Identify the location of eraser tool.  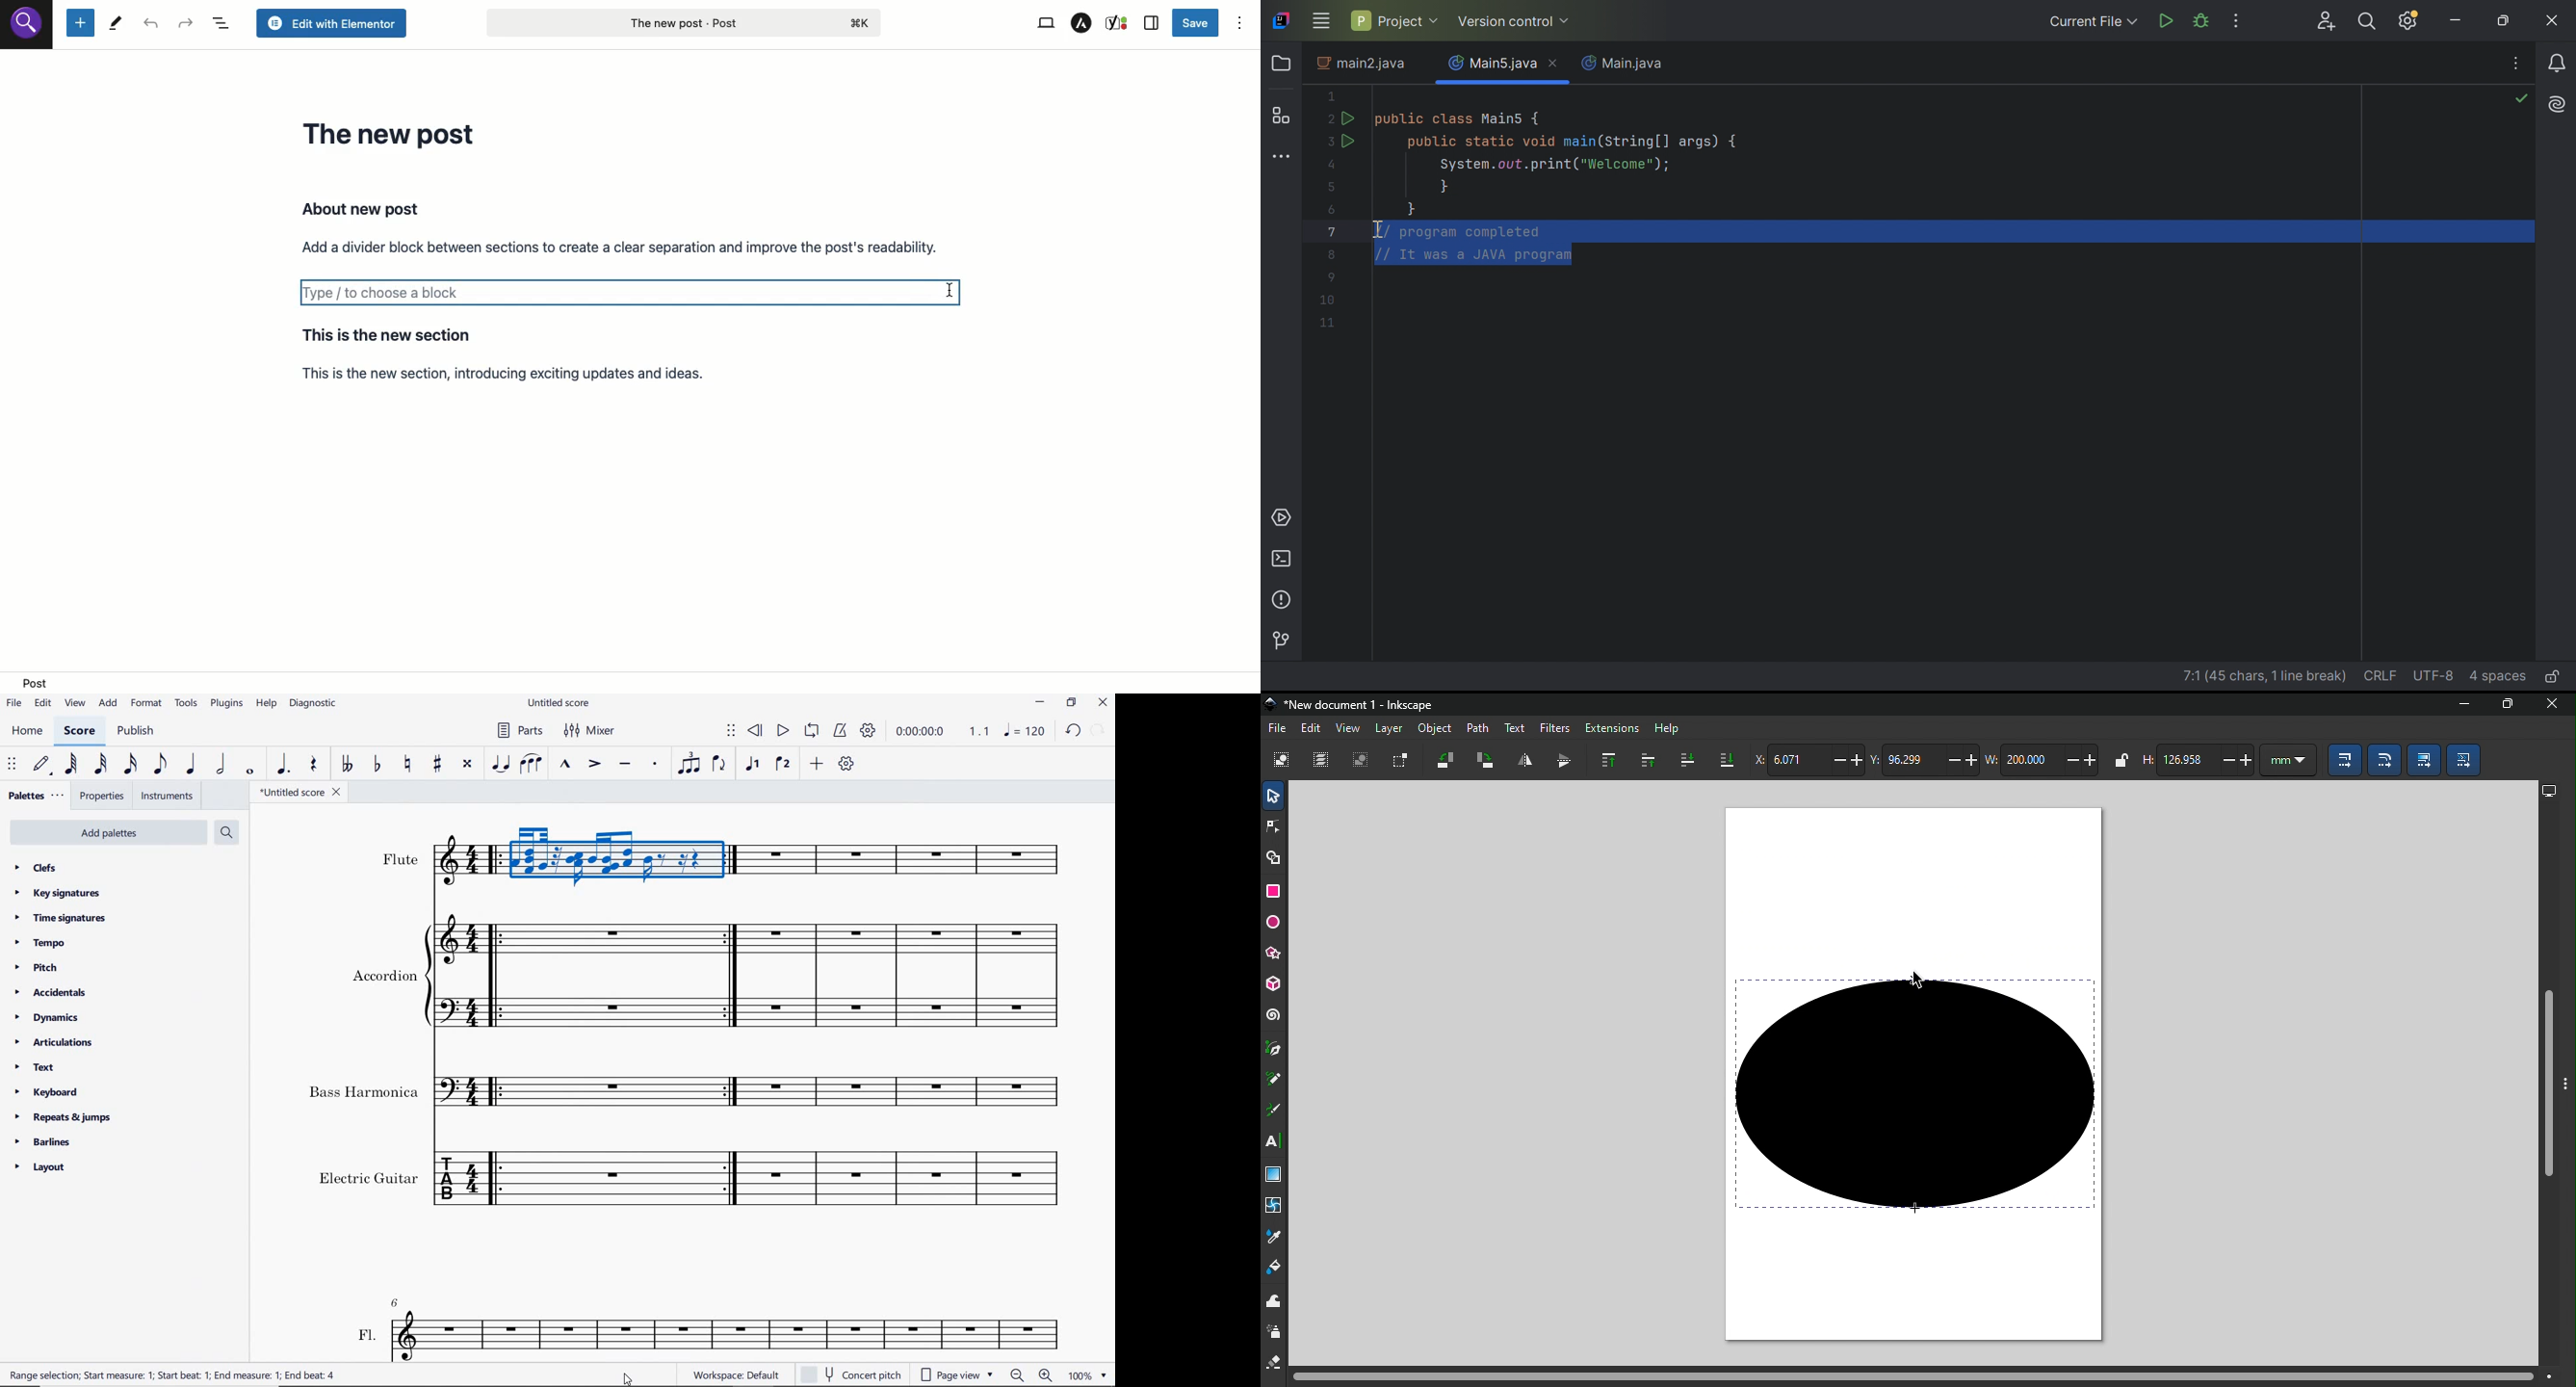
(1275, 1364).